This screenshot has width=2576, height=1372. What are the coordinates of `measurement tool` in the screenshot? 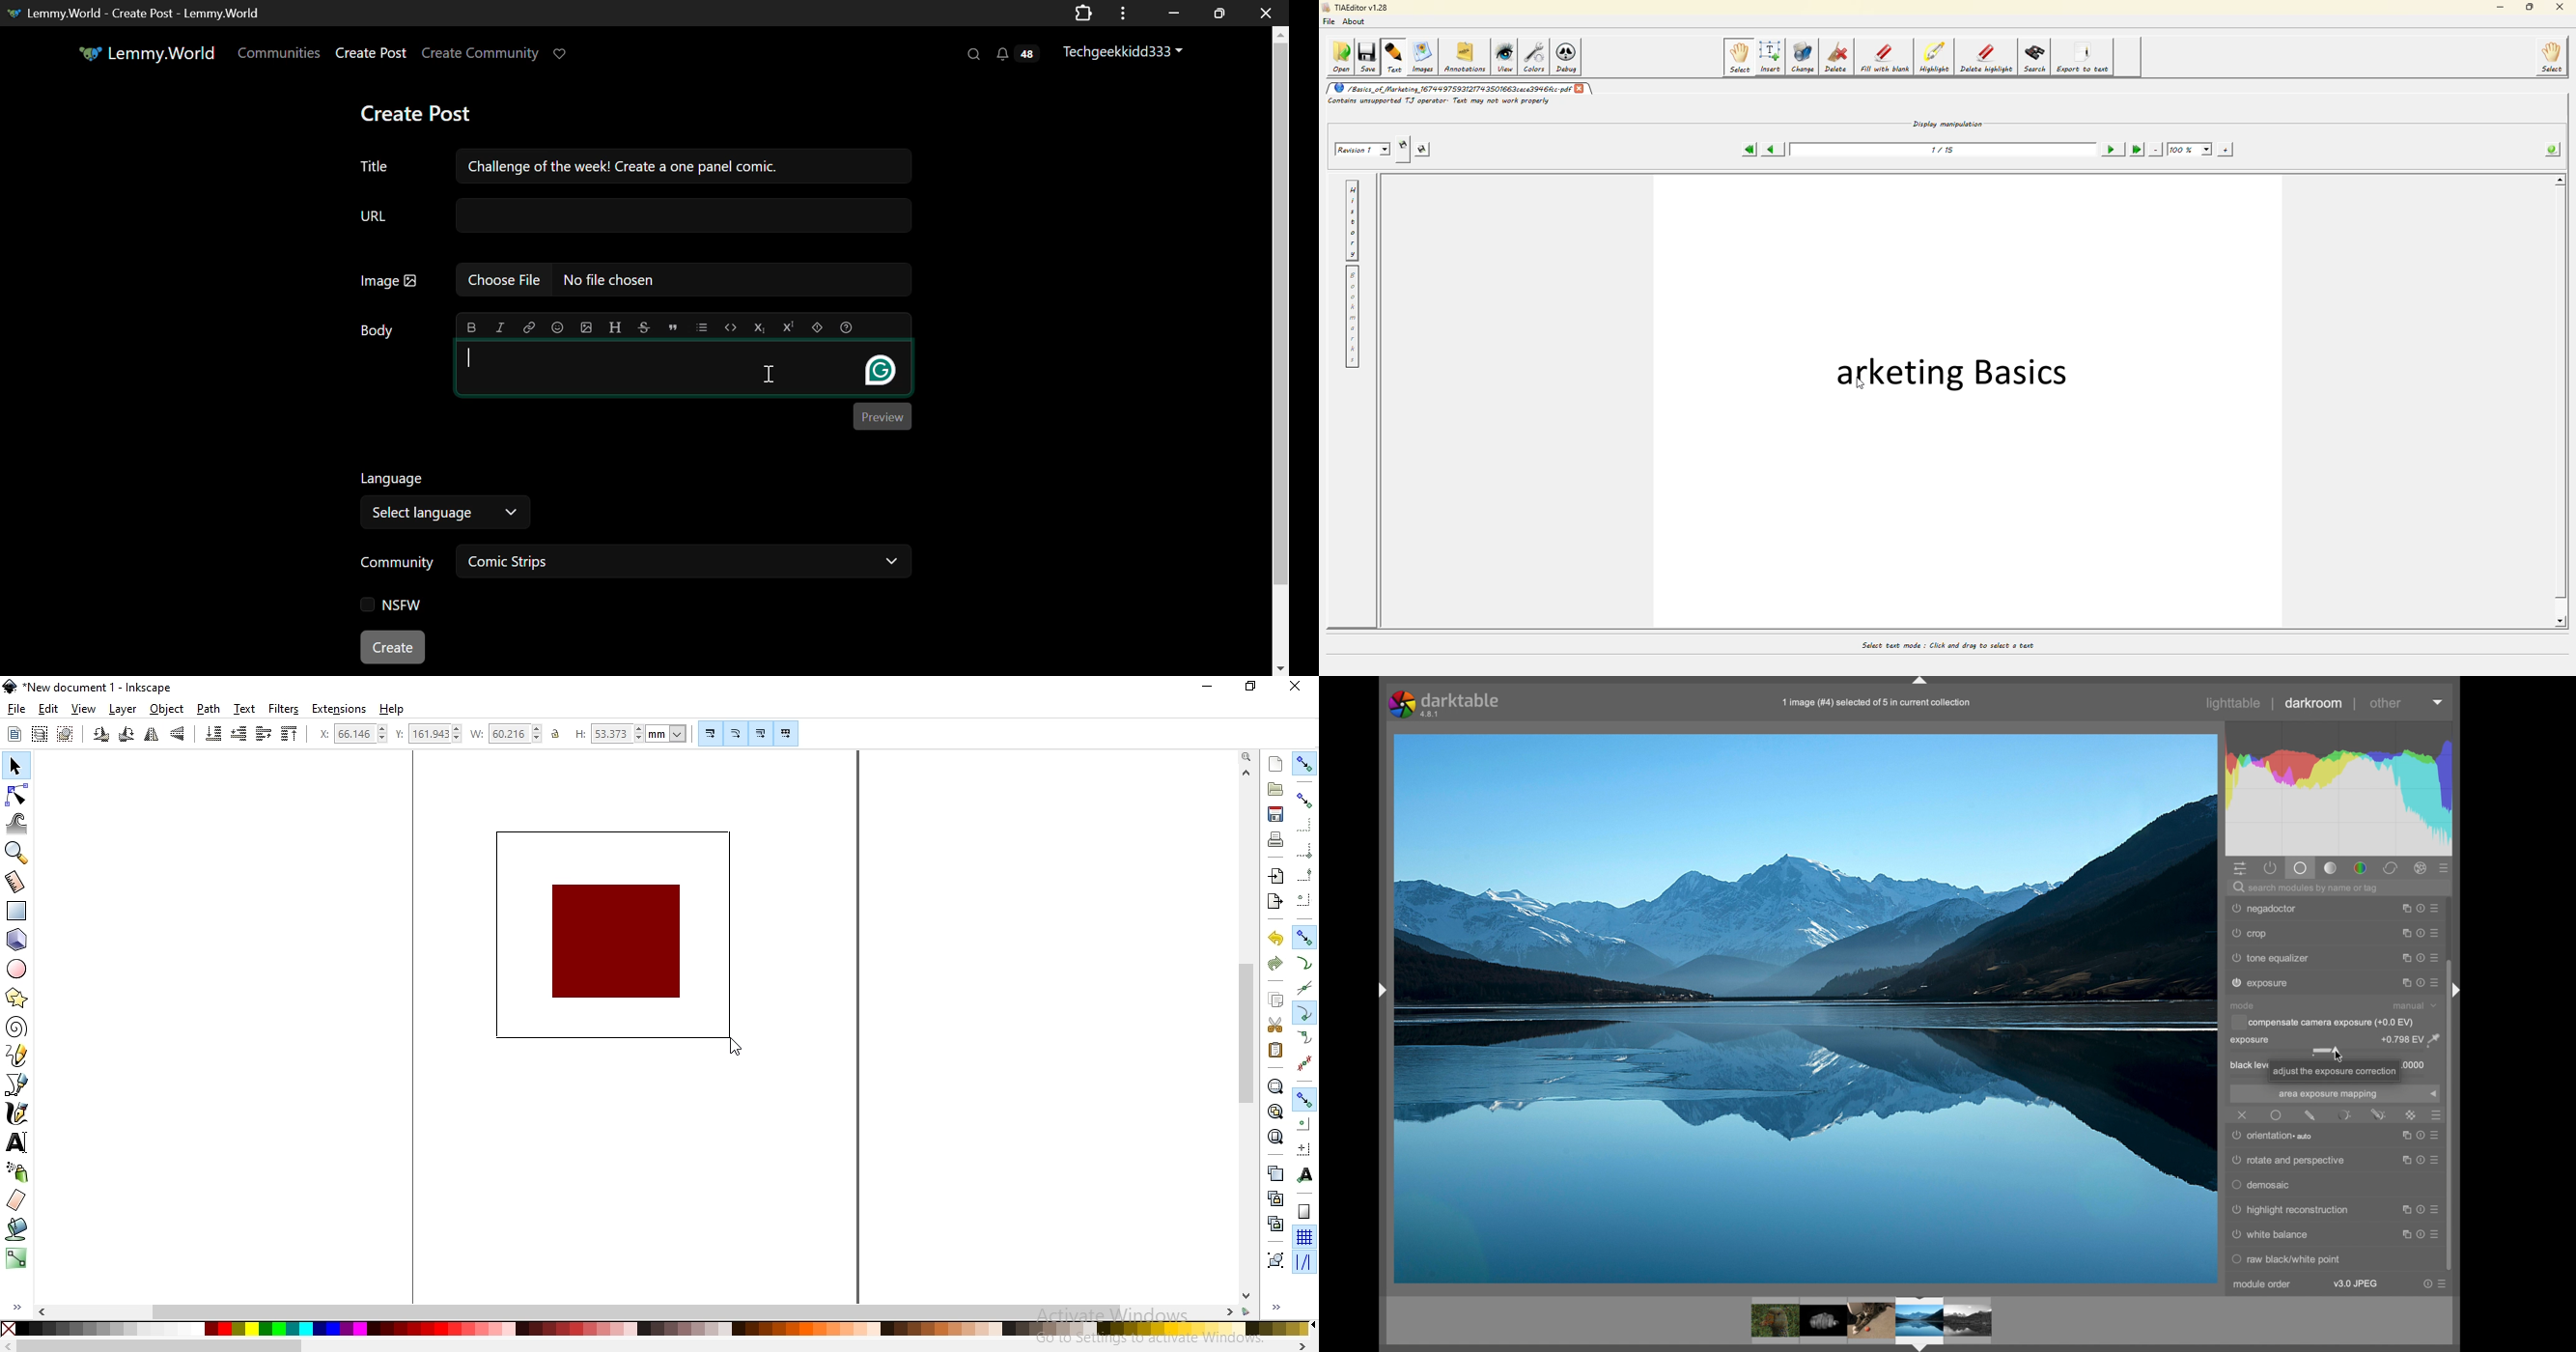 It's located at (16, 883).